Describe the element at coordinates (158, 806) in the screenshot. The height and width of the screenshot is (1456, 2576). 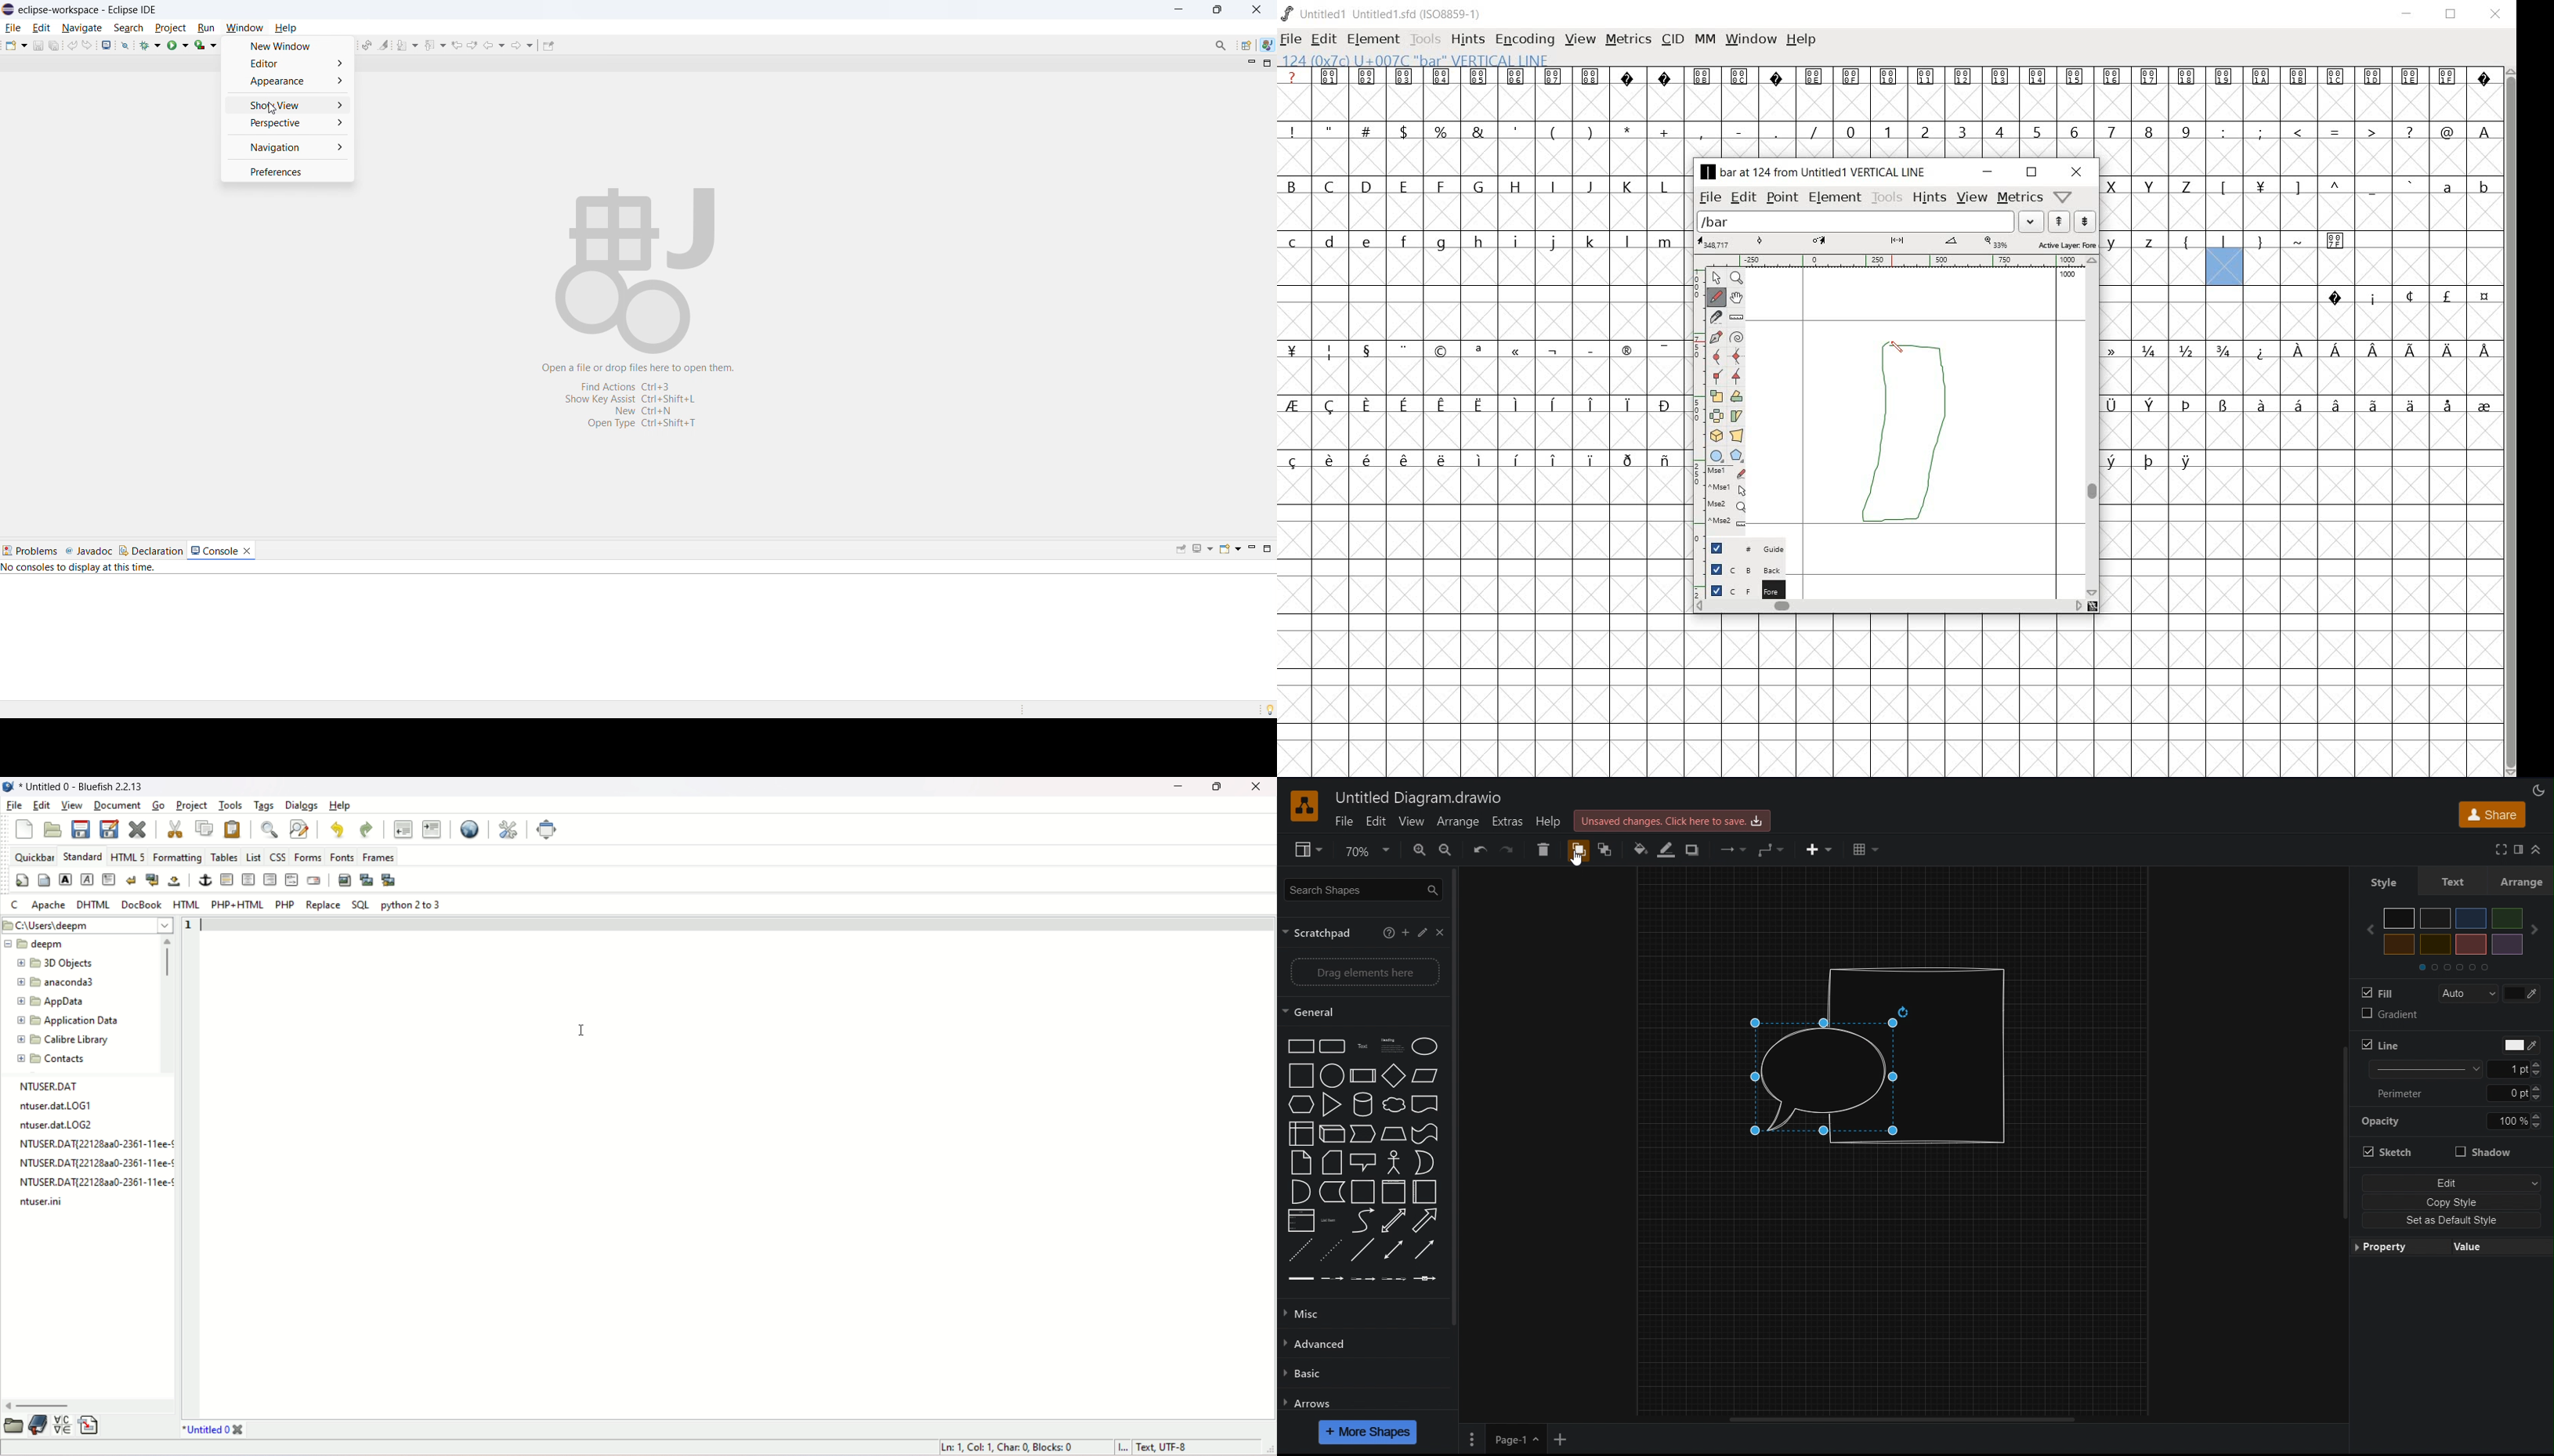
I see `go` at that location.